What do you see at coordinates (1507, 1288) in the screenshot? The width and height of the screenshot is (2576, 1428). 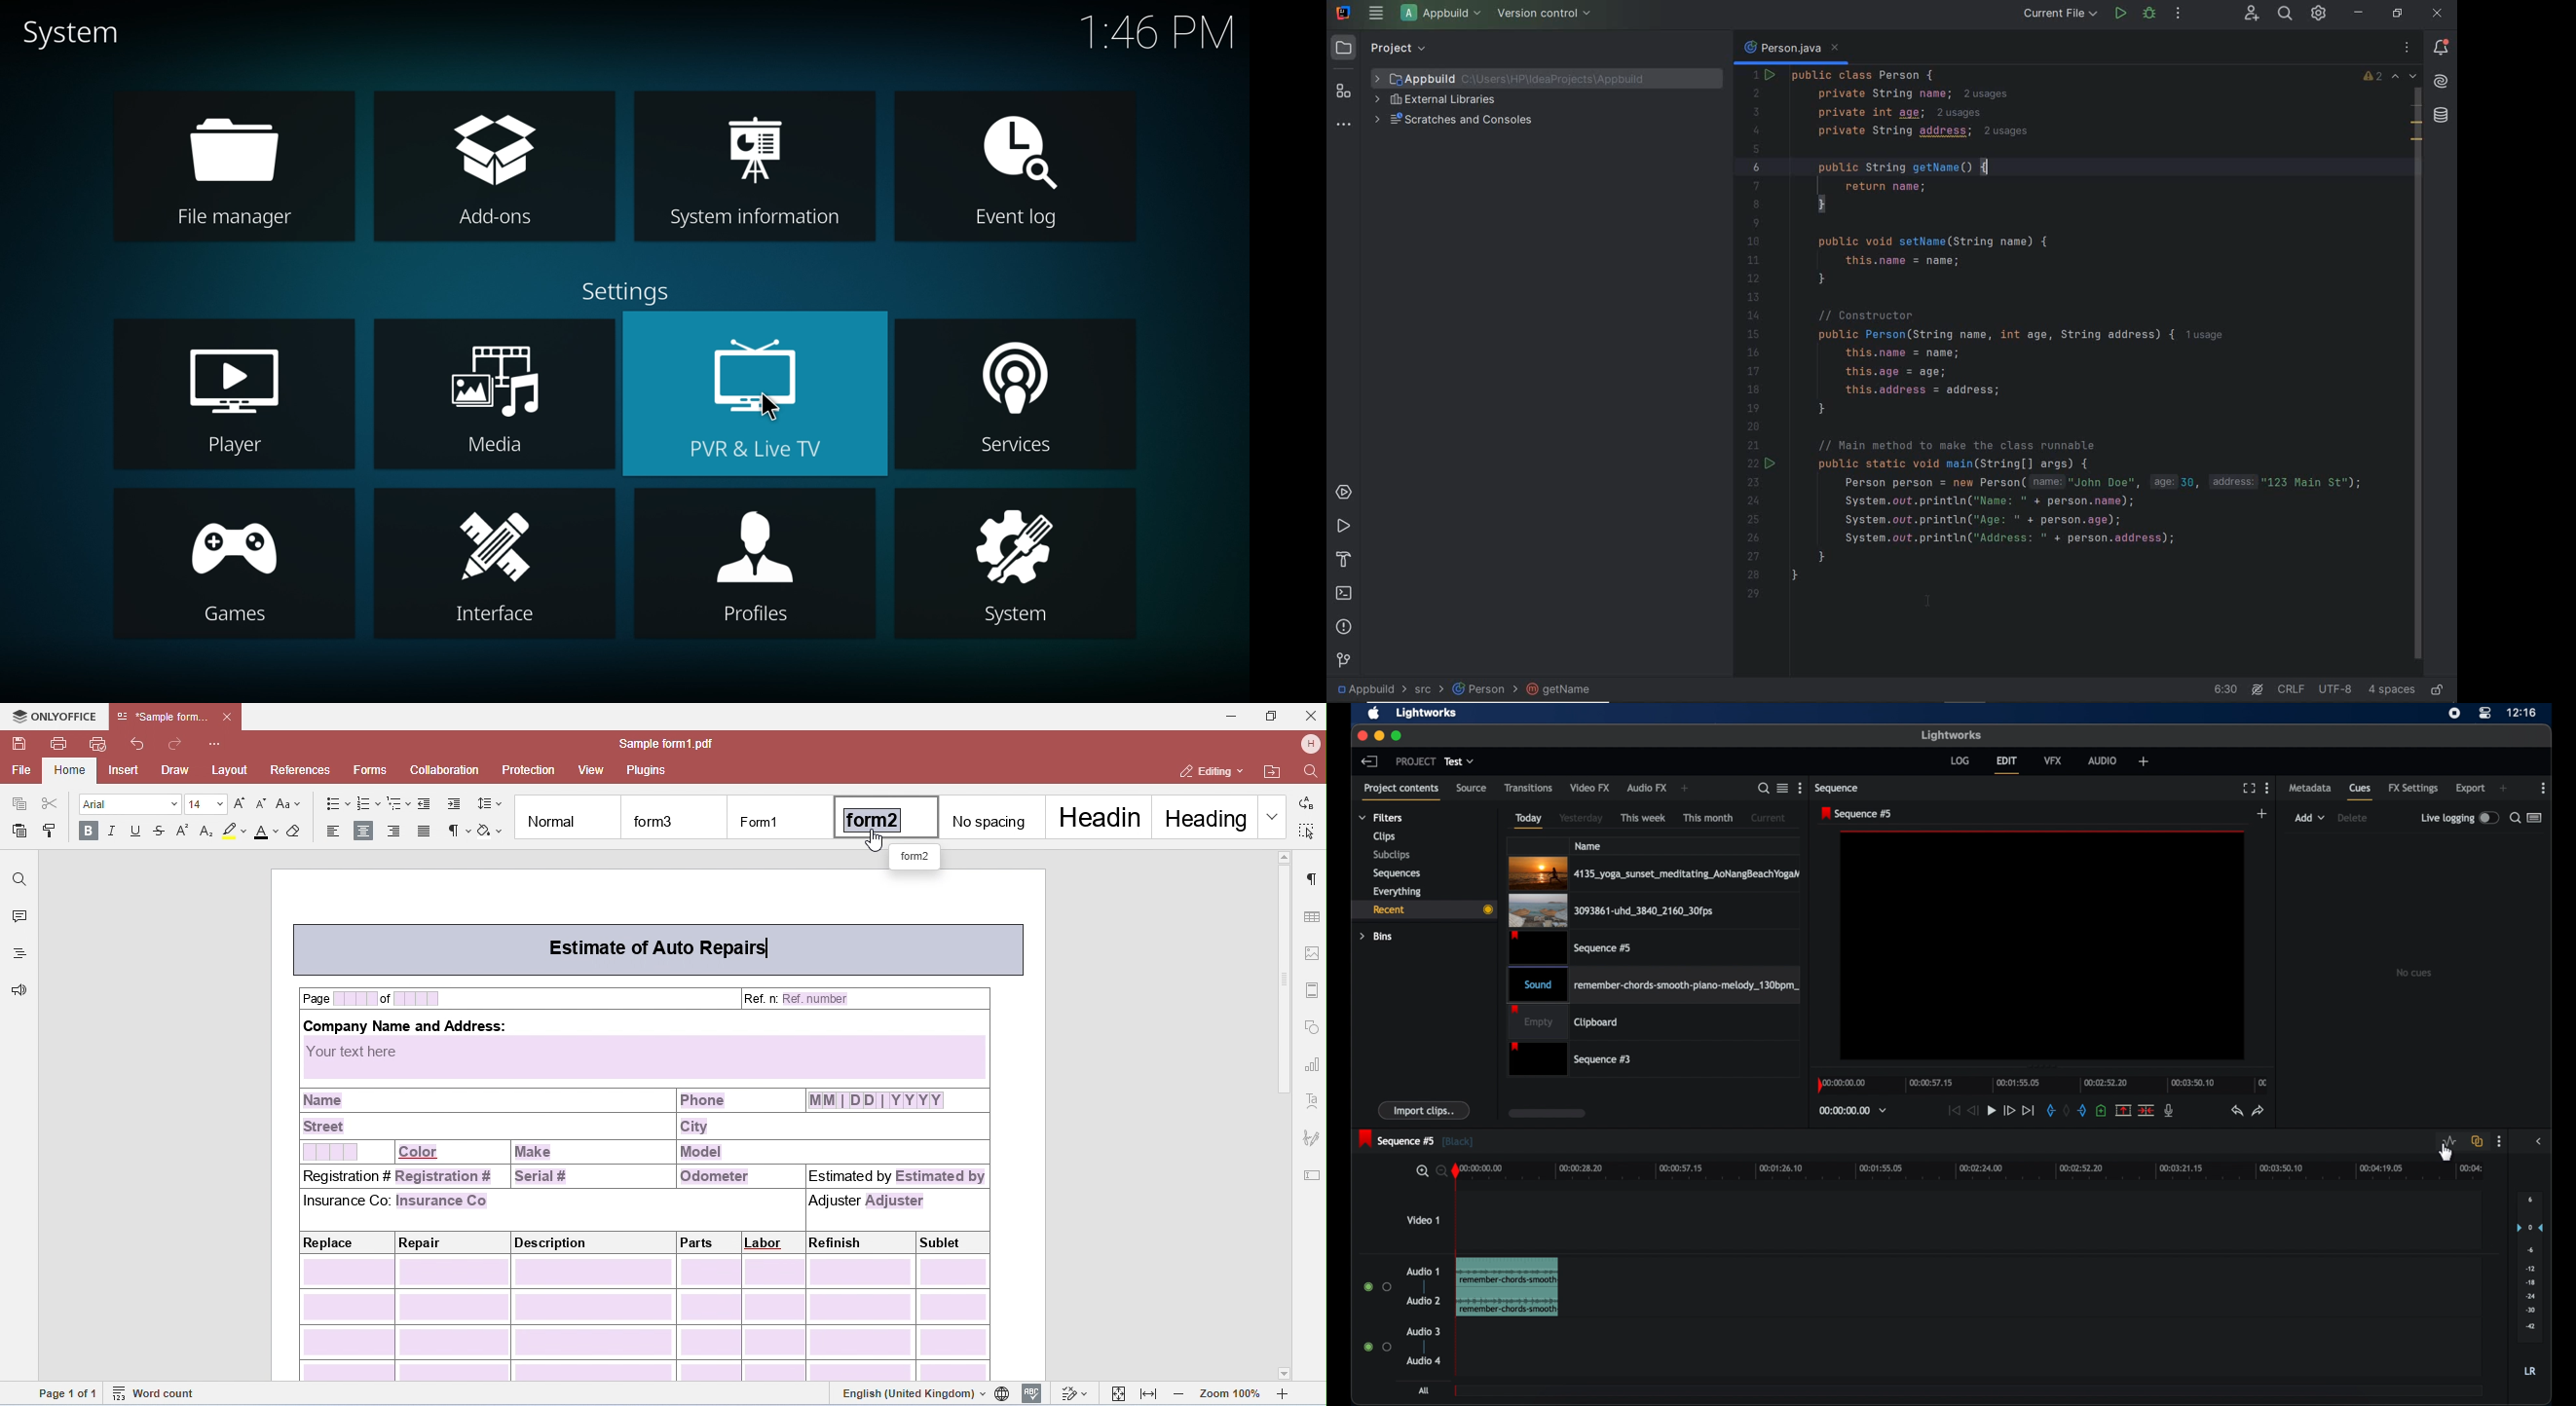 I see `audio clip` at bounding box center [1507, 1288].